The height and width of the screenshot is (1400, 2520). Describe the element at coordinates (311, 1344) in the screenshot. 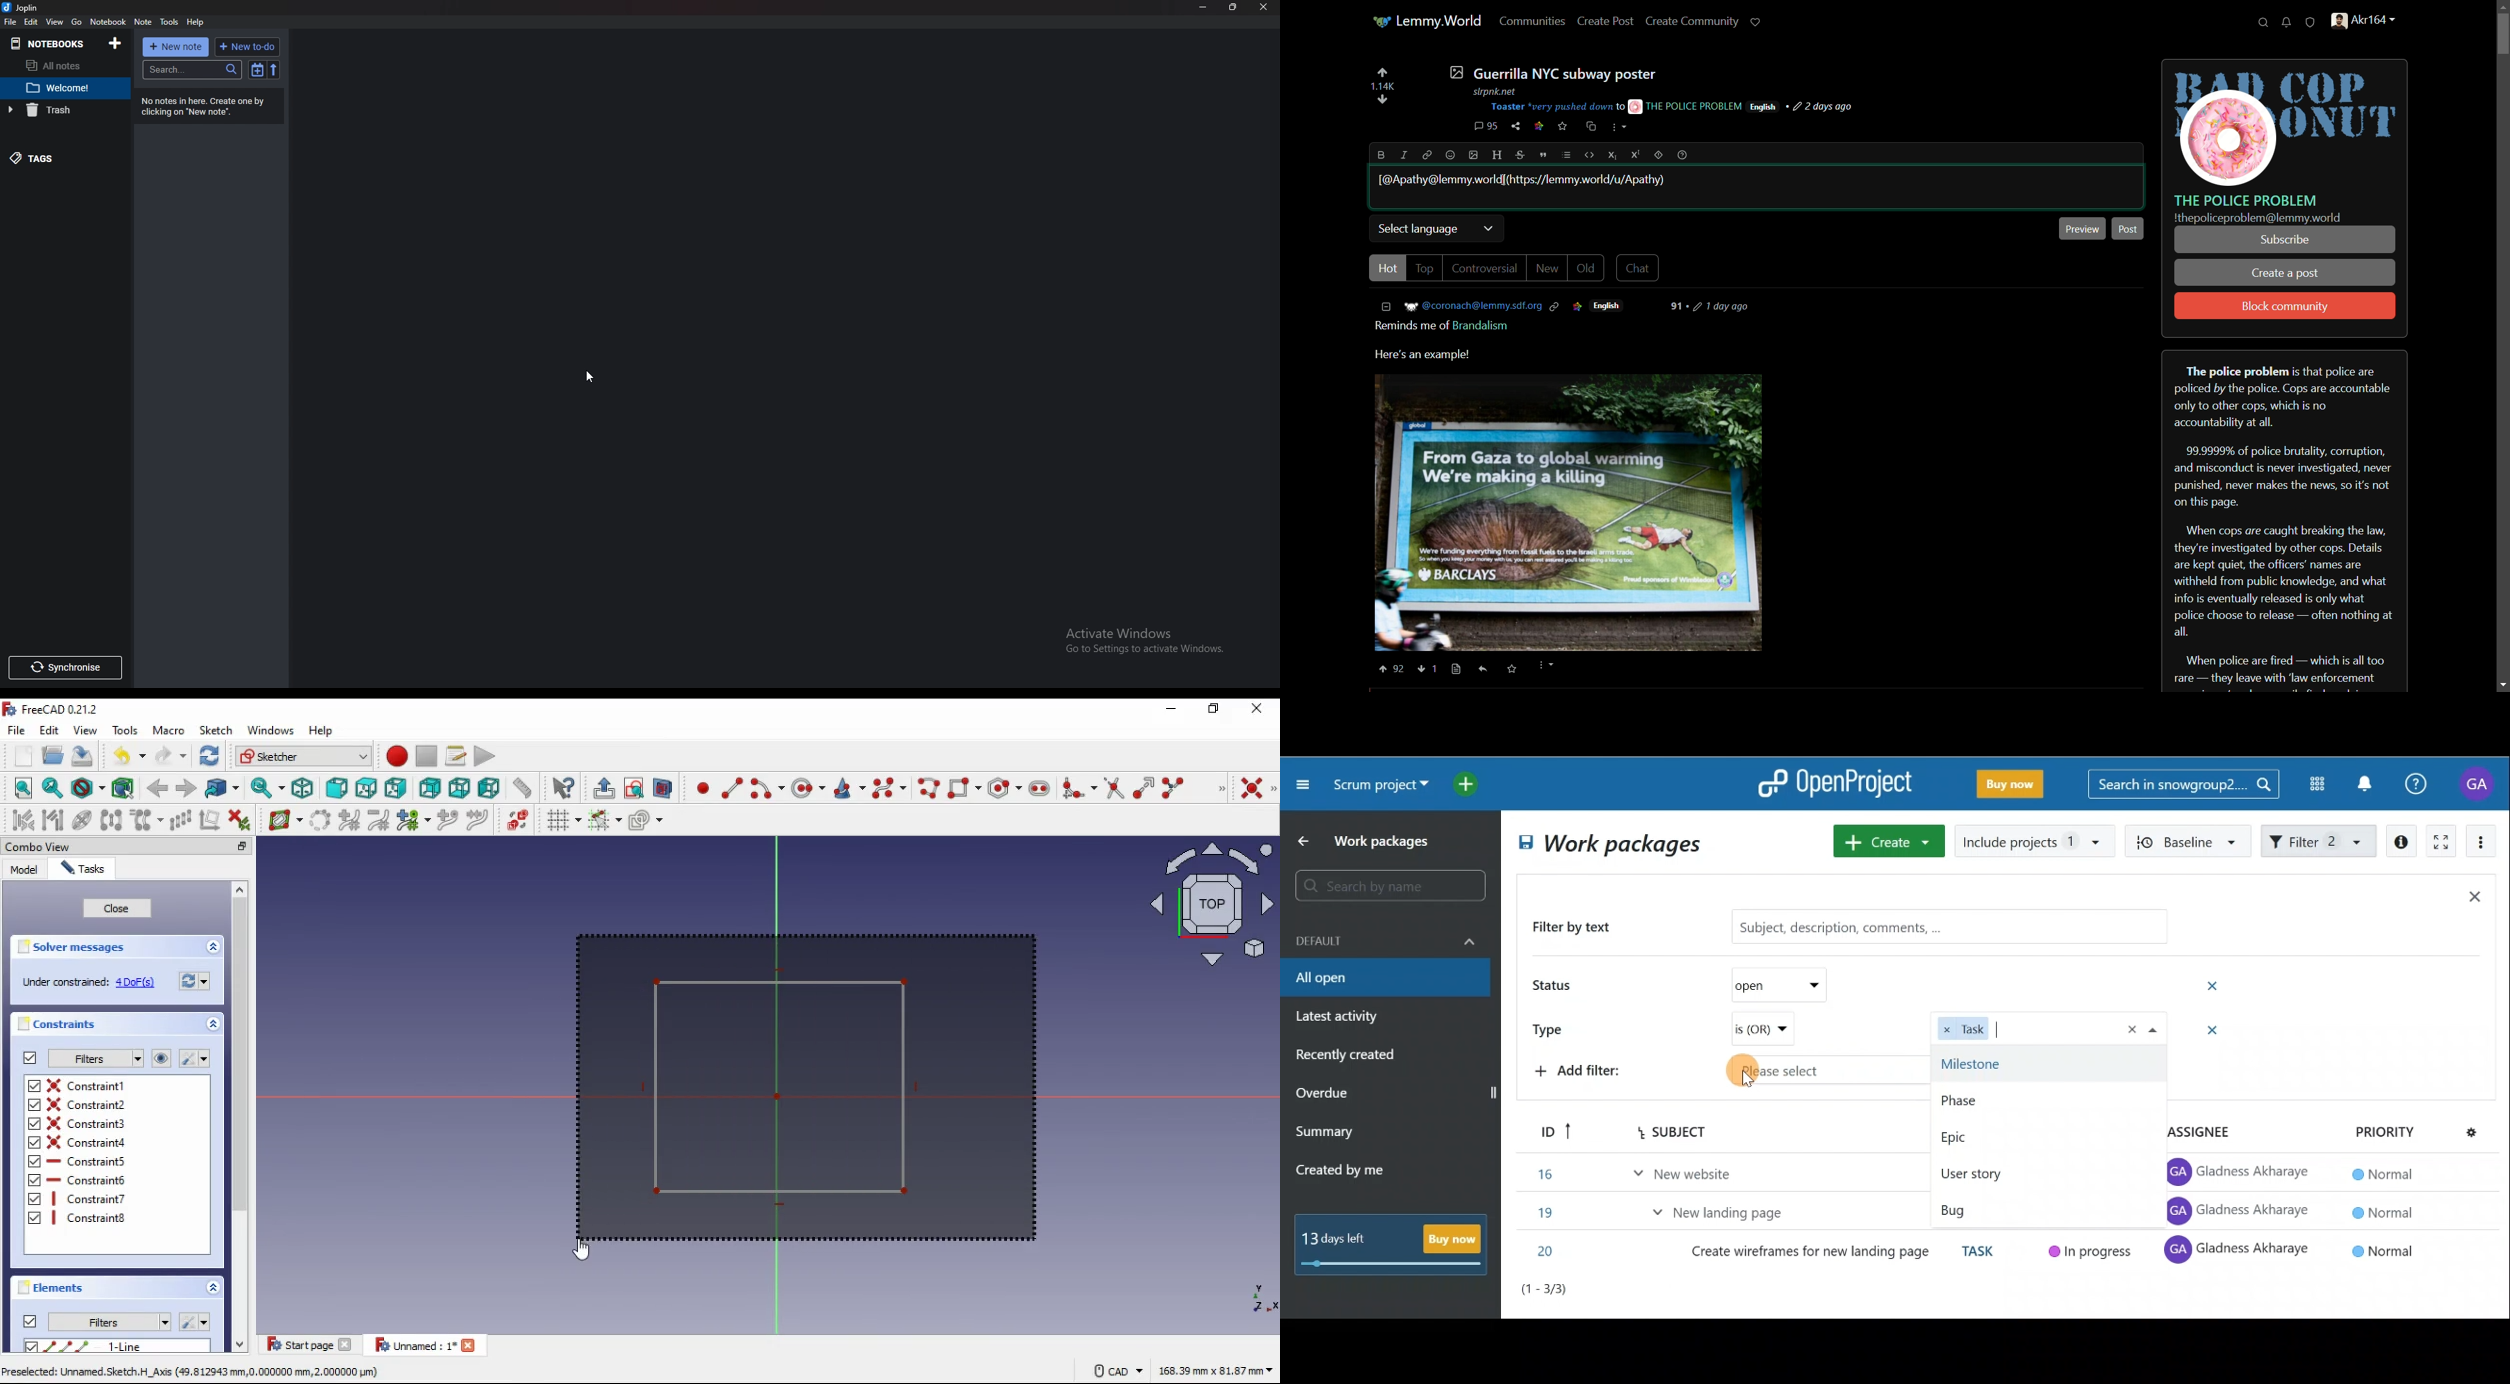

I see `tab 1` at that location.